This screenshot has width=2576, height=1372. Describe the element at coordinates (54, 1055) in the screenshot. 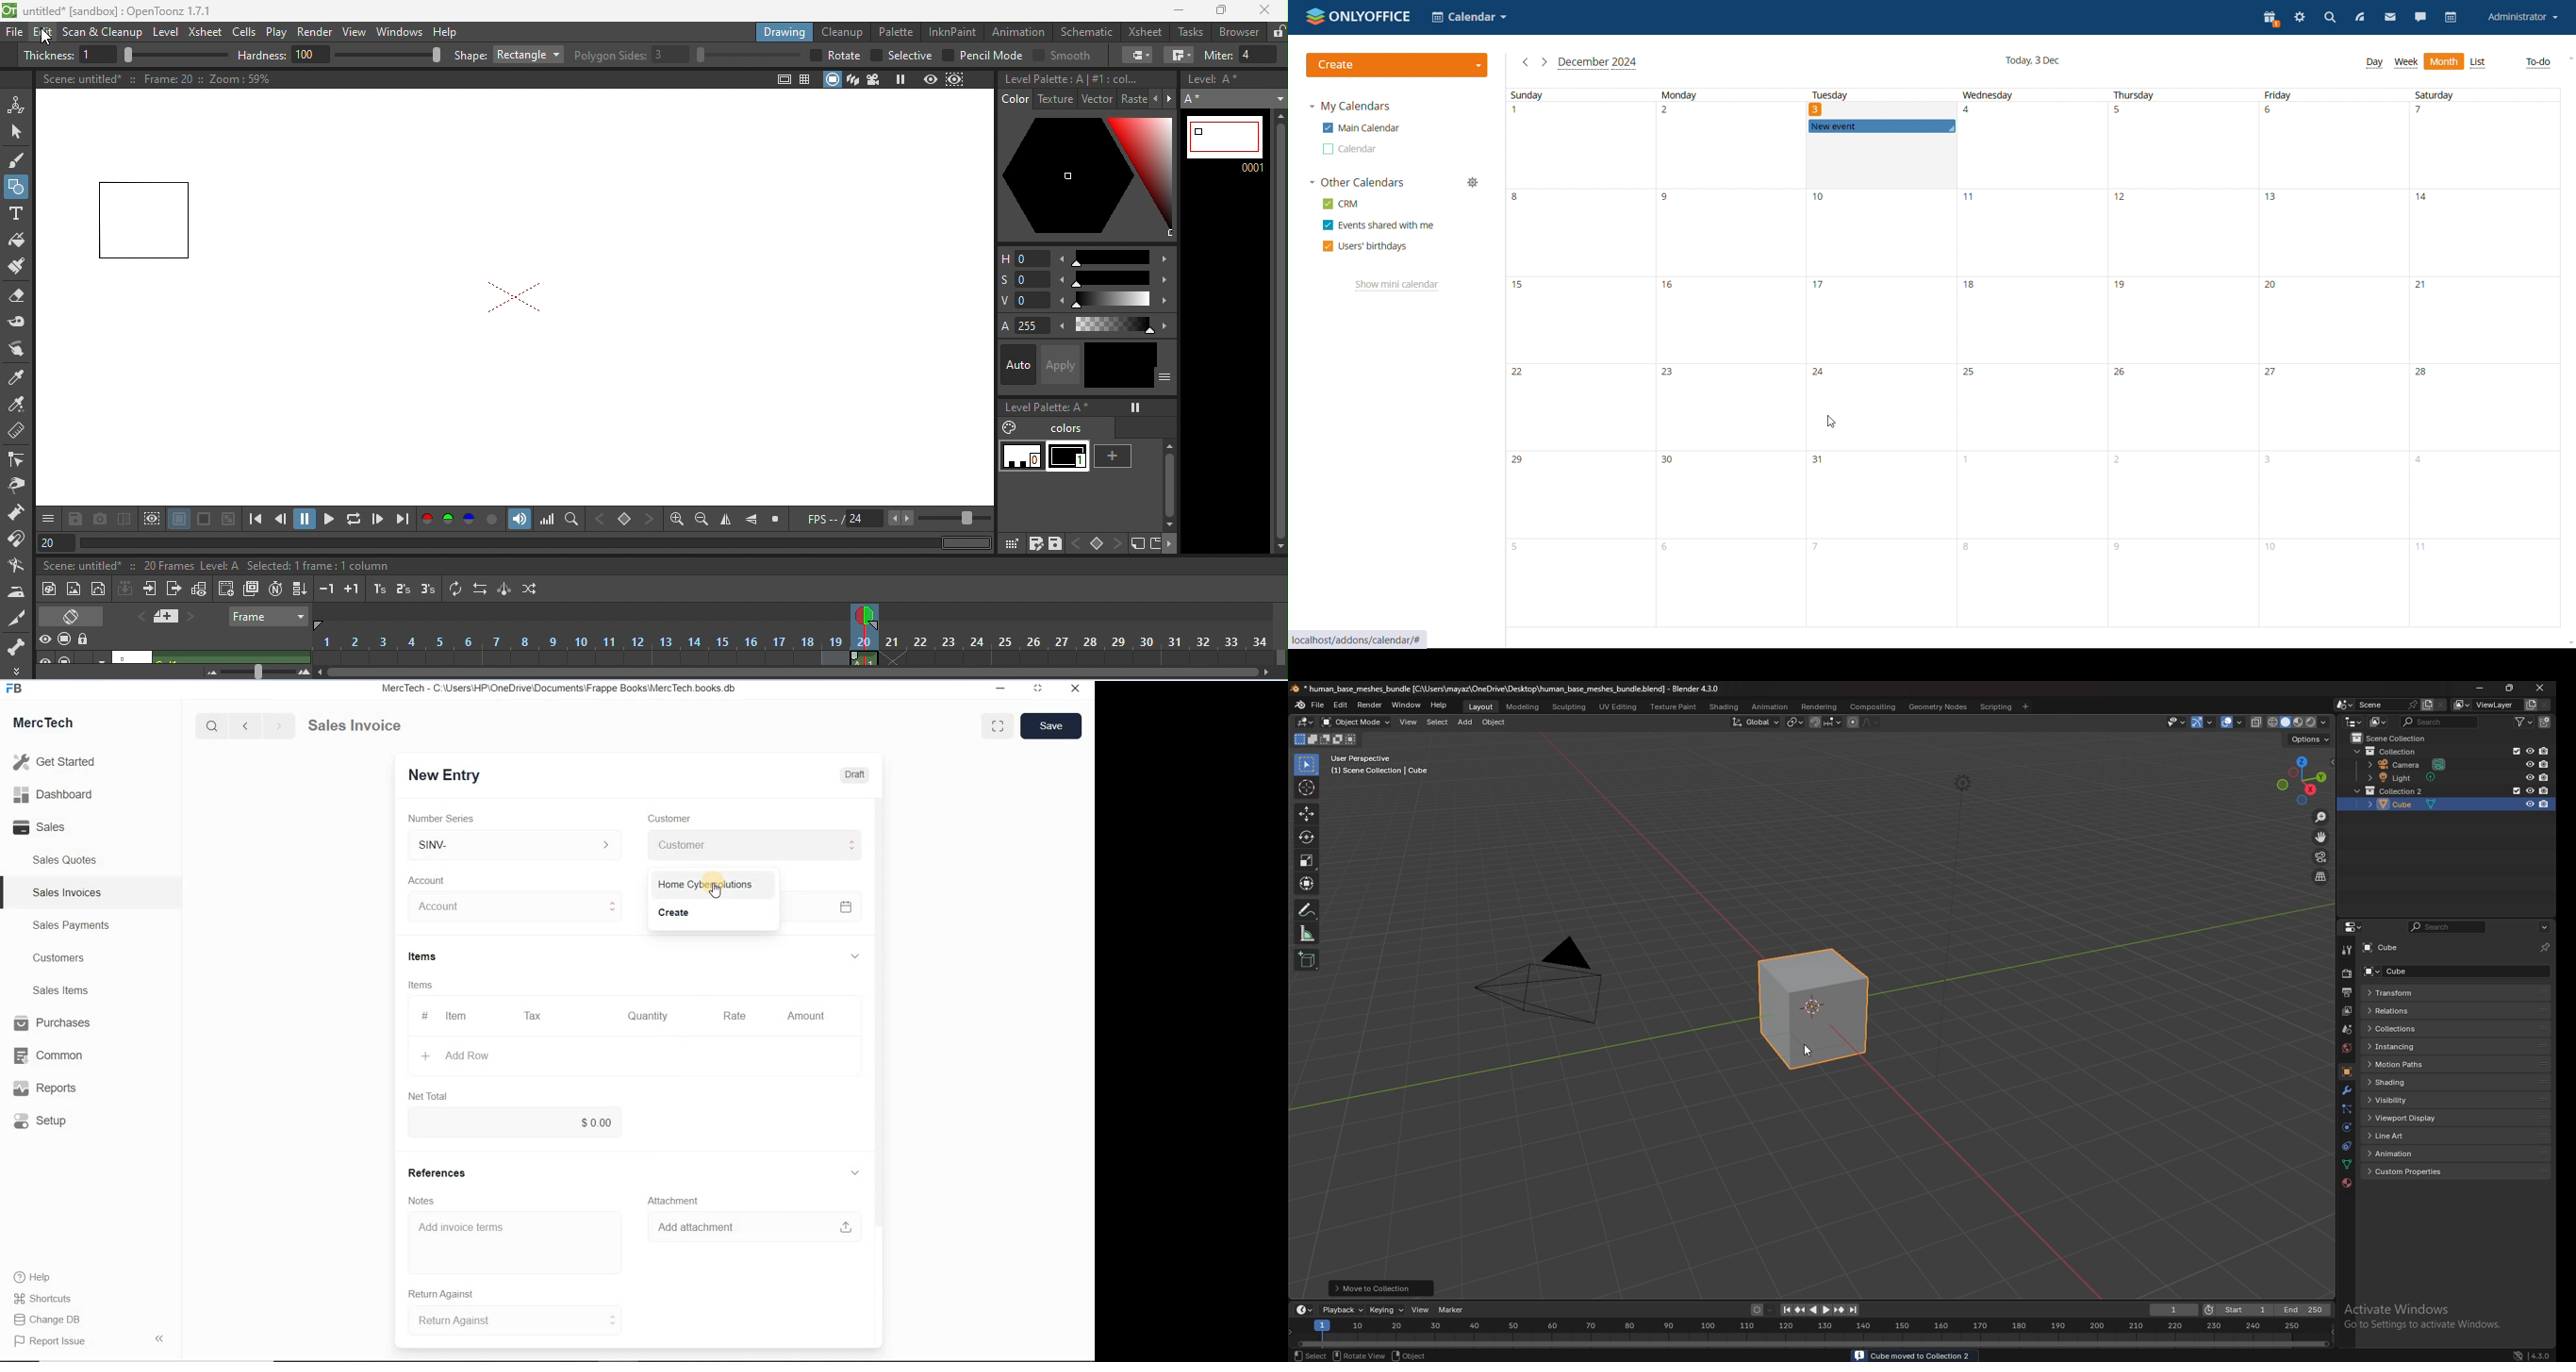

I see `Common` at that location.